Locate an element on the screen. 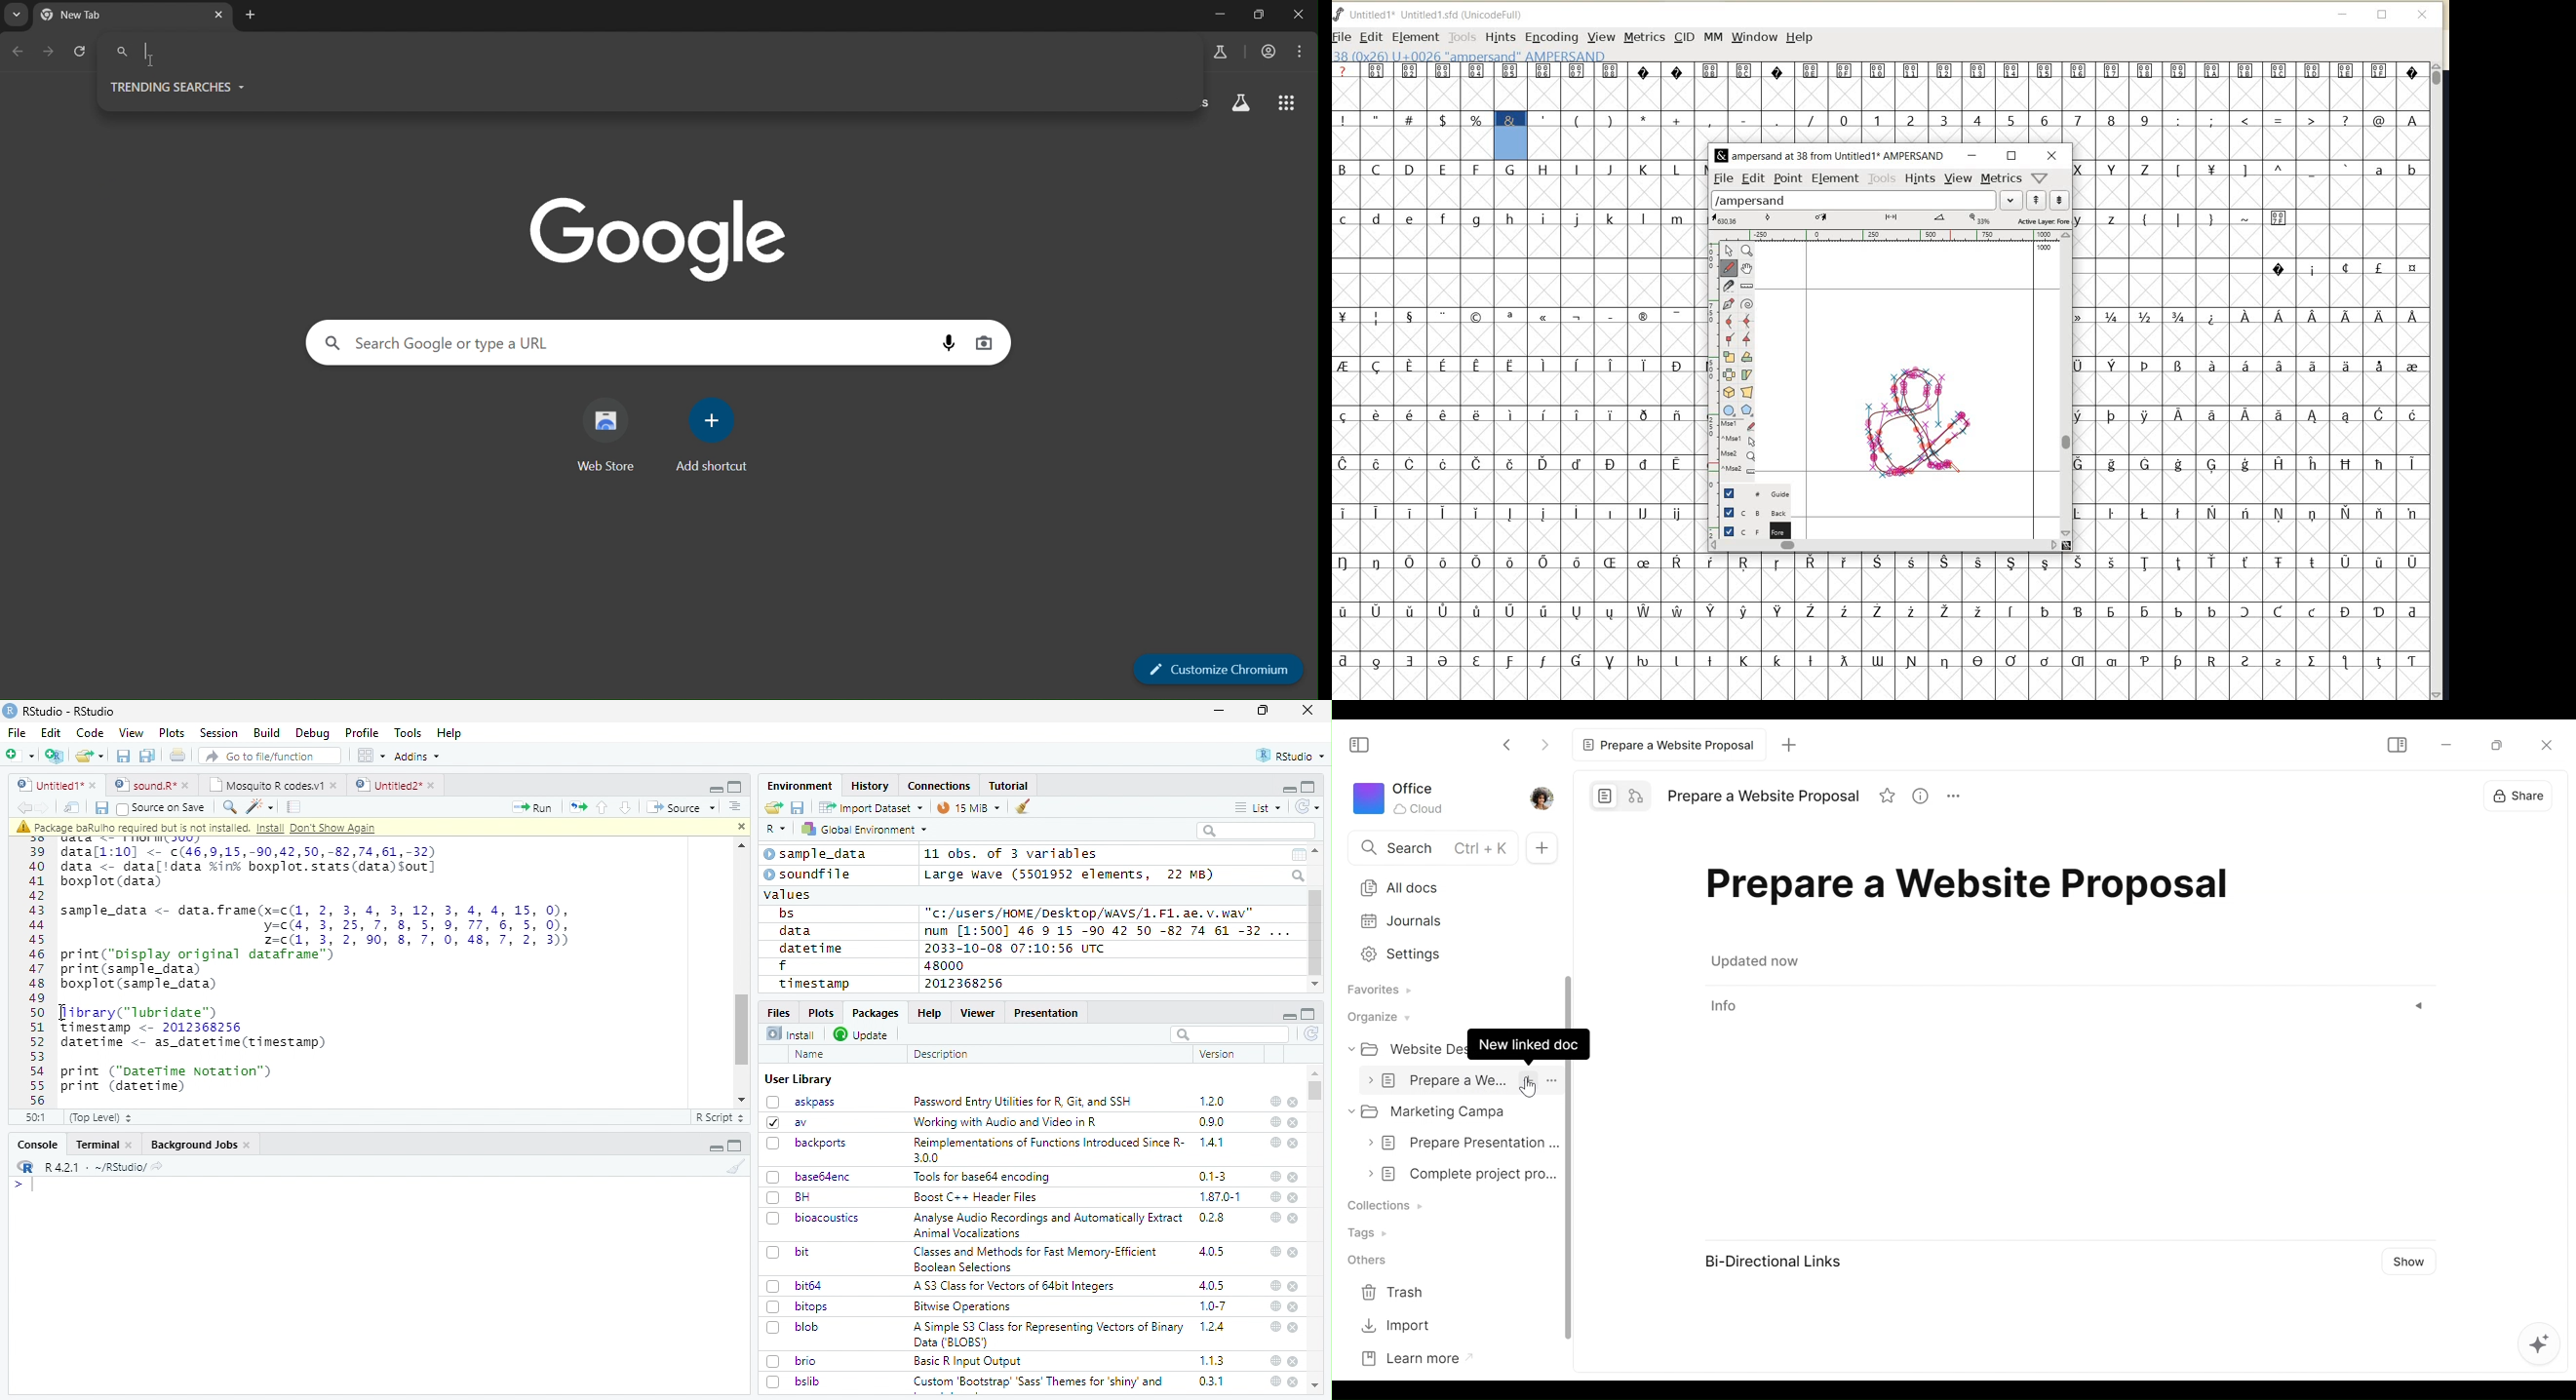 The image size is (2576, 1400). help is located at coordinates (1274, 1381).